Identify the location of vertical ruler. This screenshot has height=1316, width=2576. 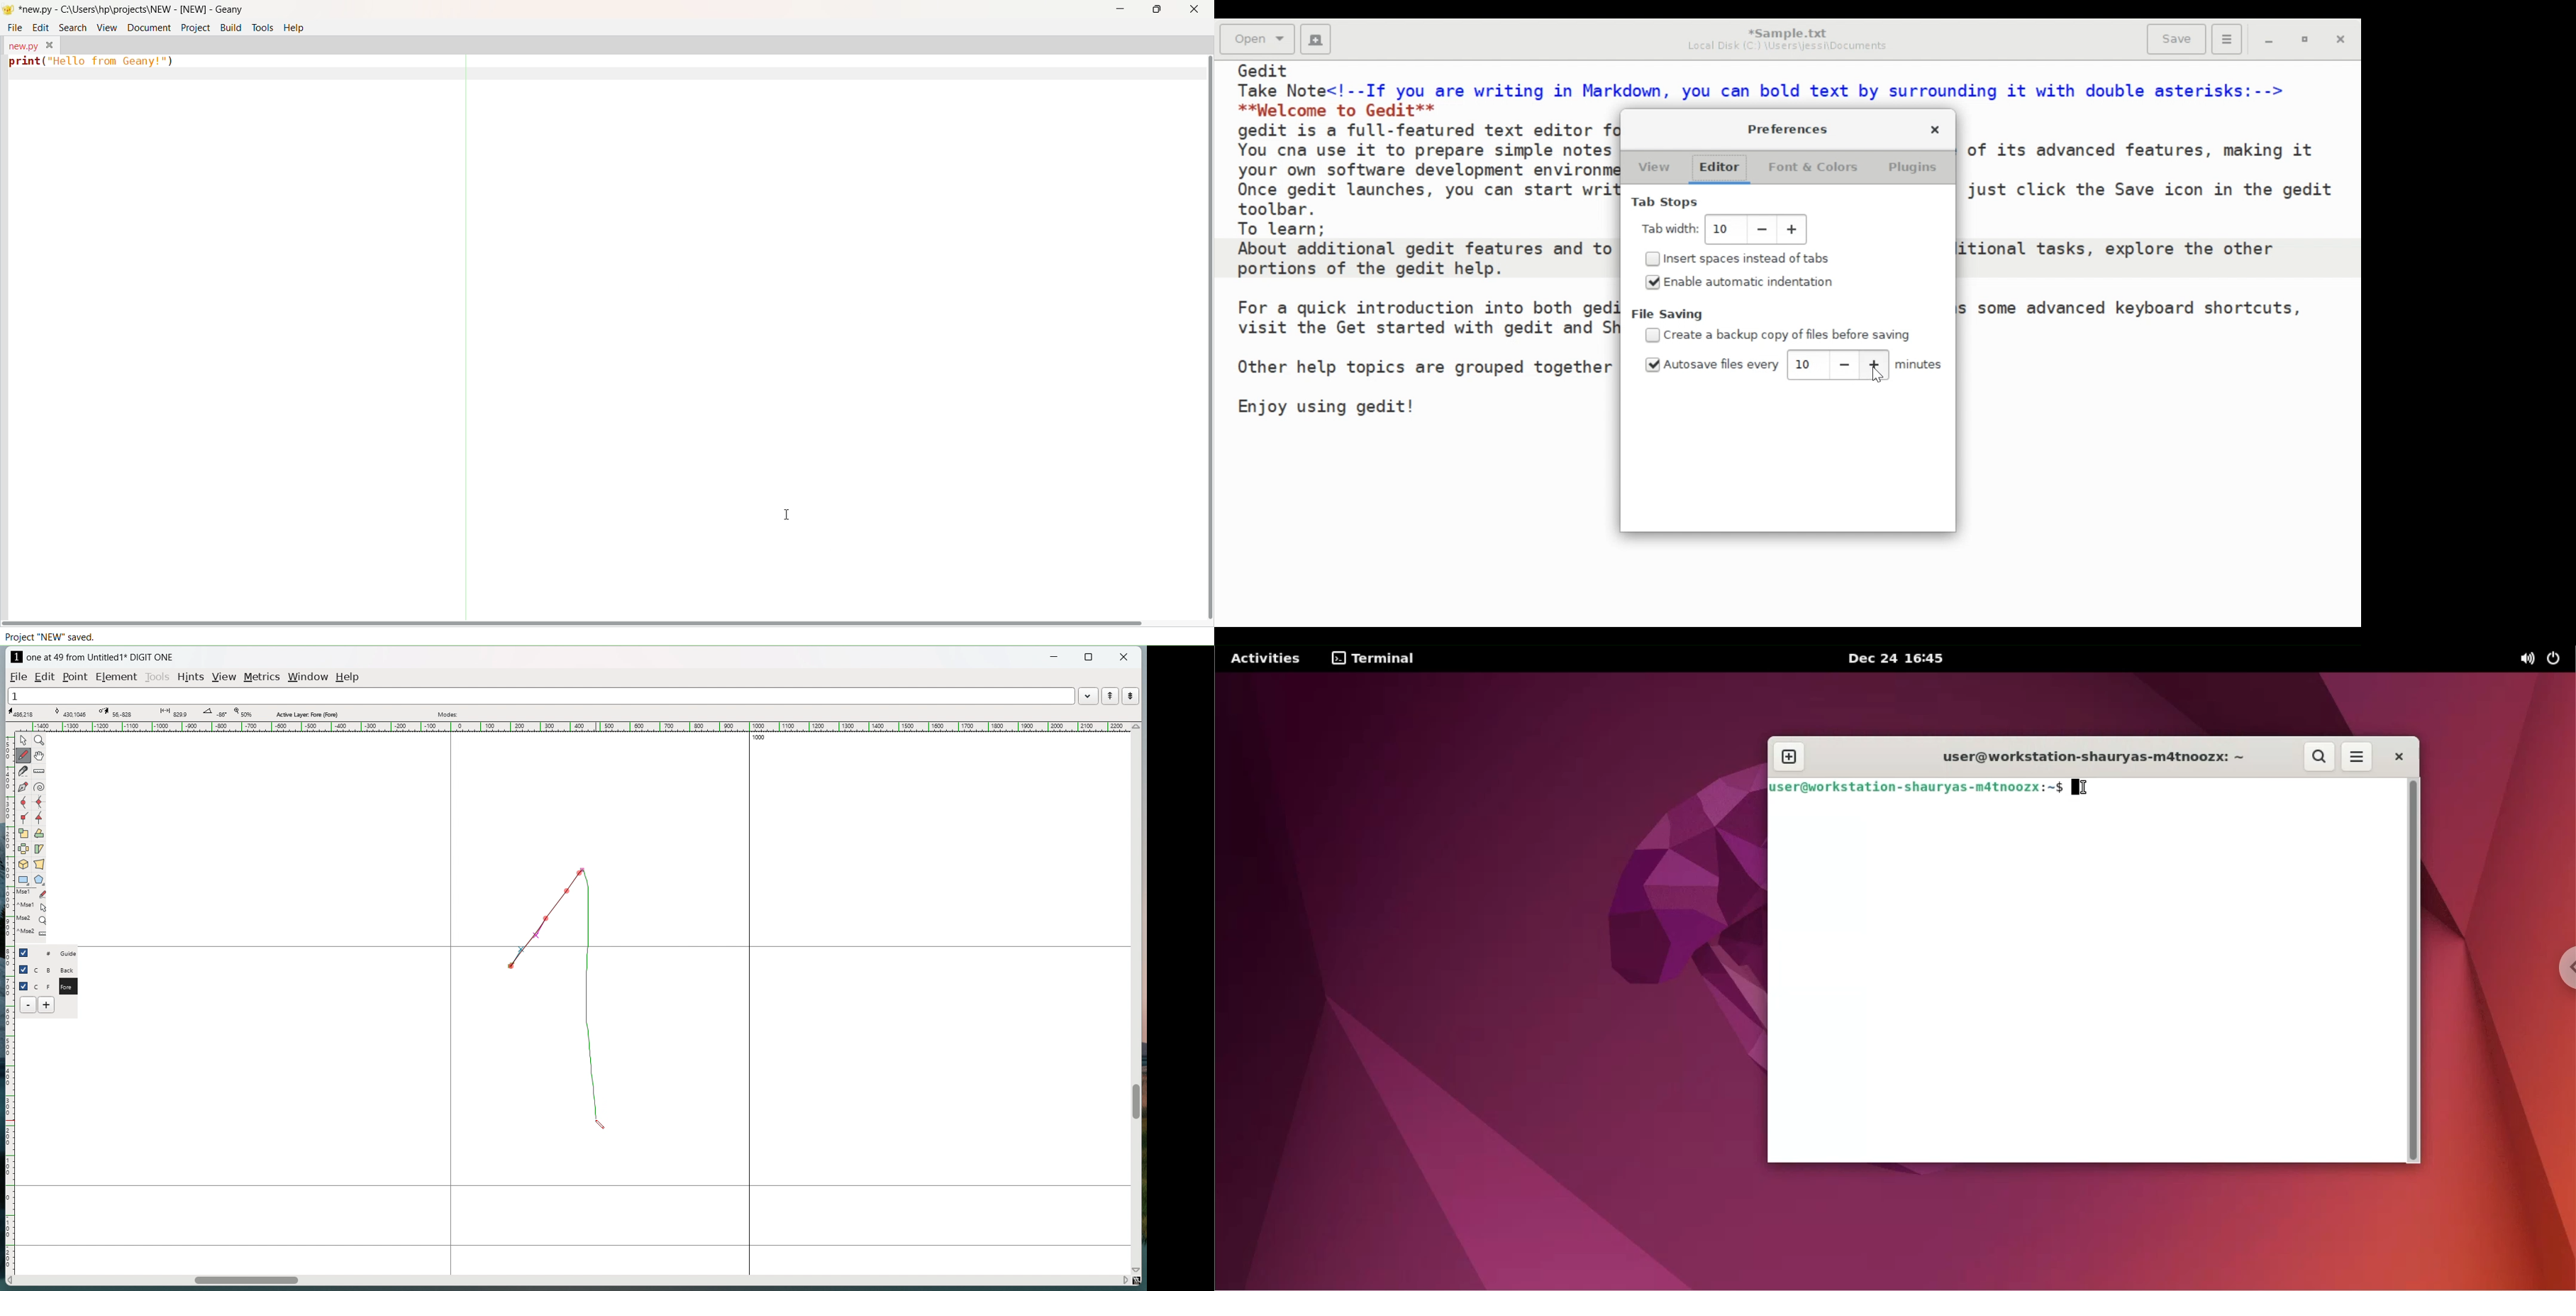
(8, 997).